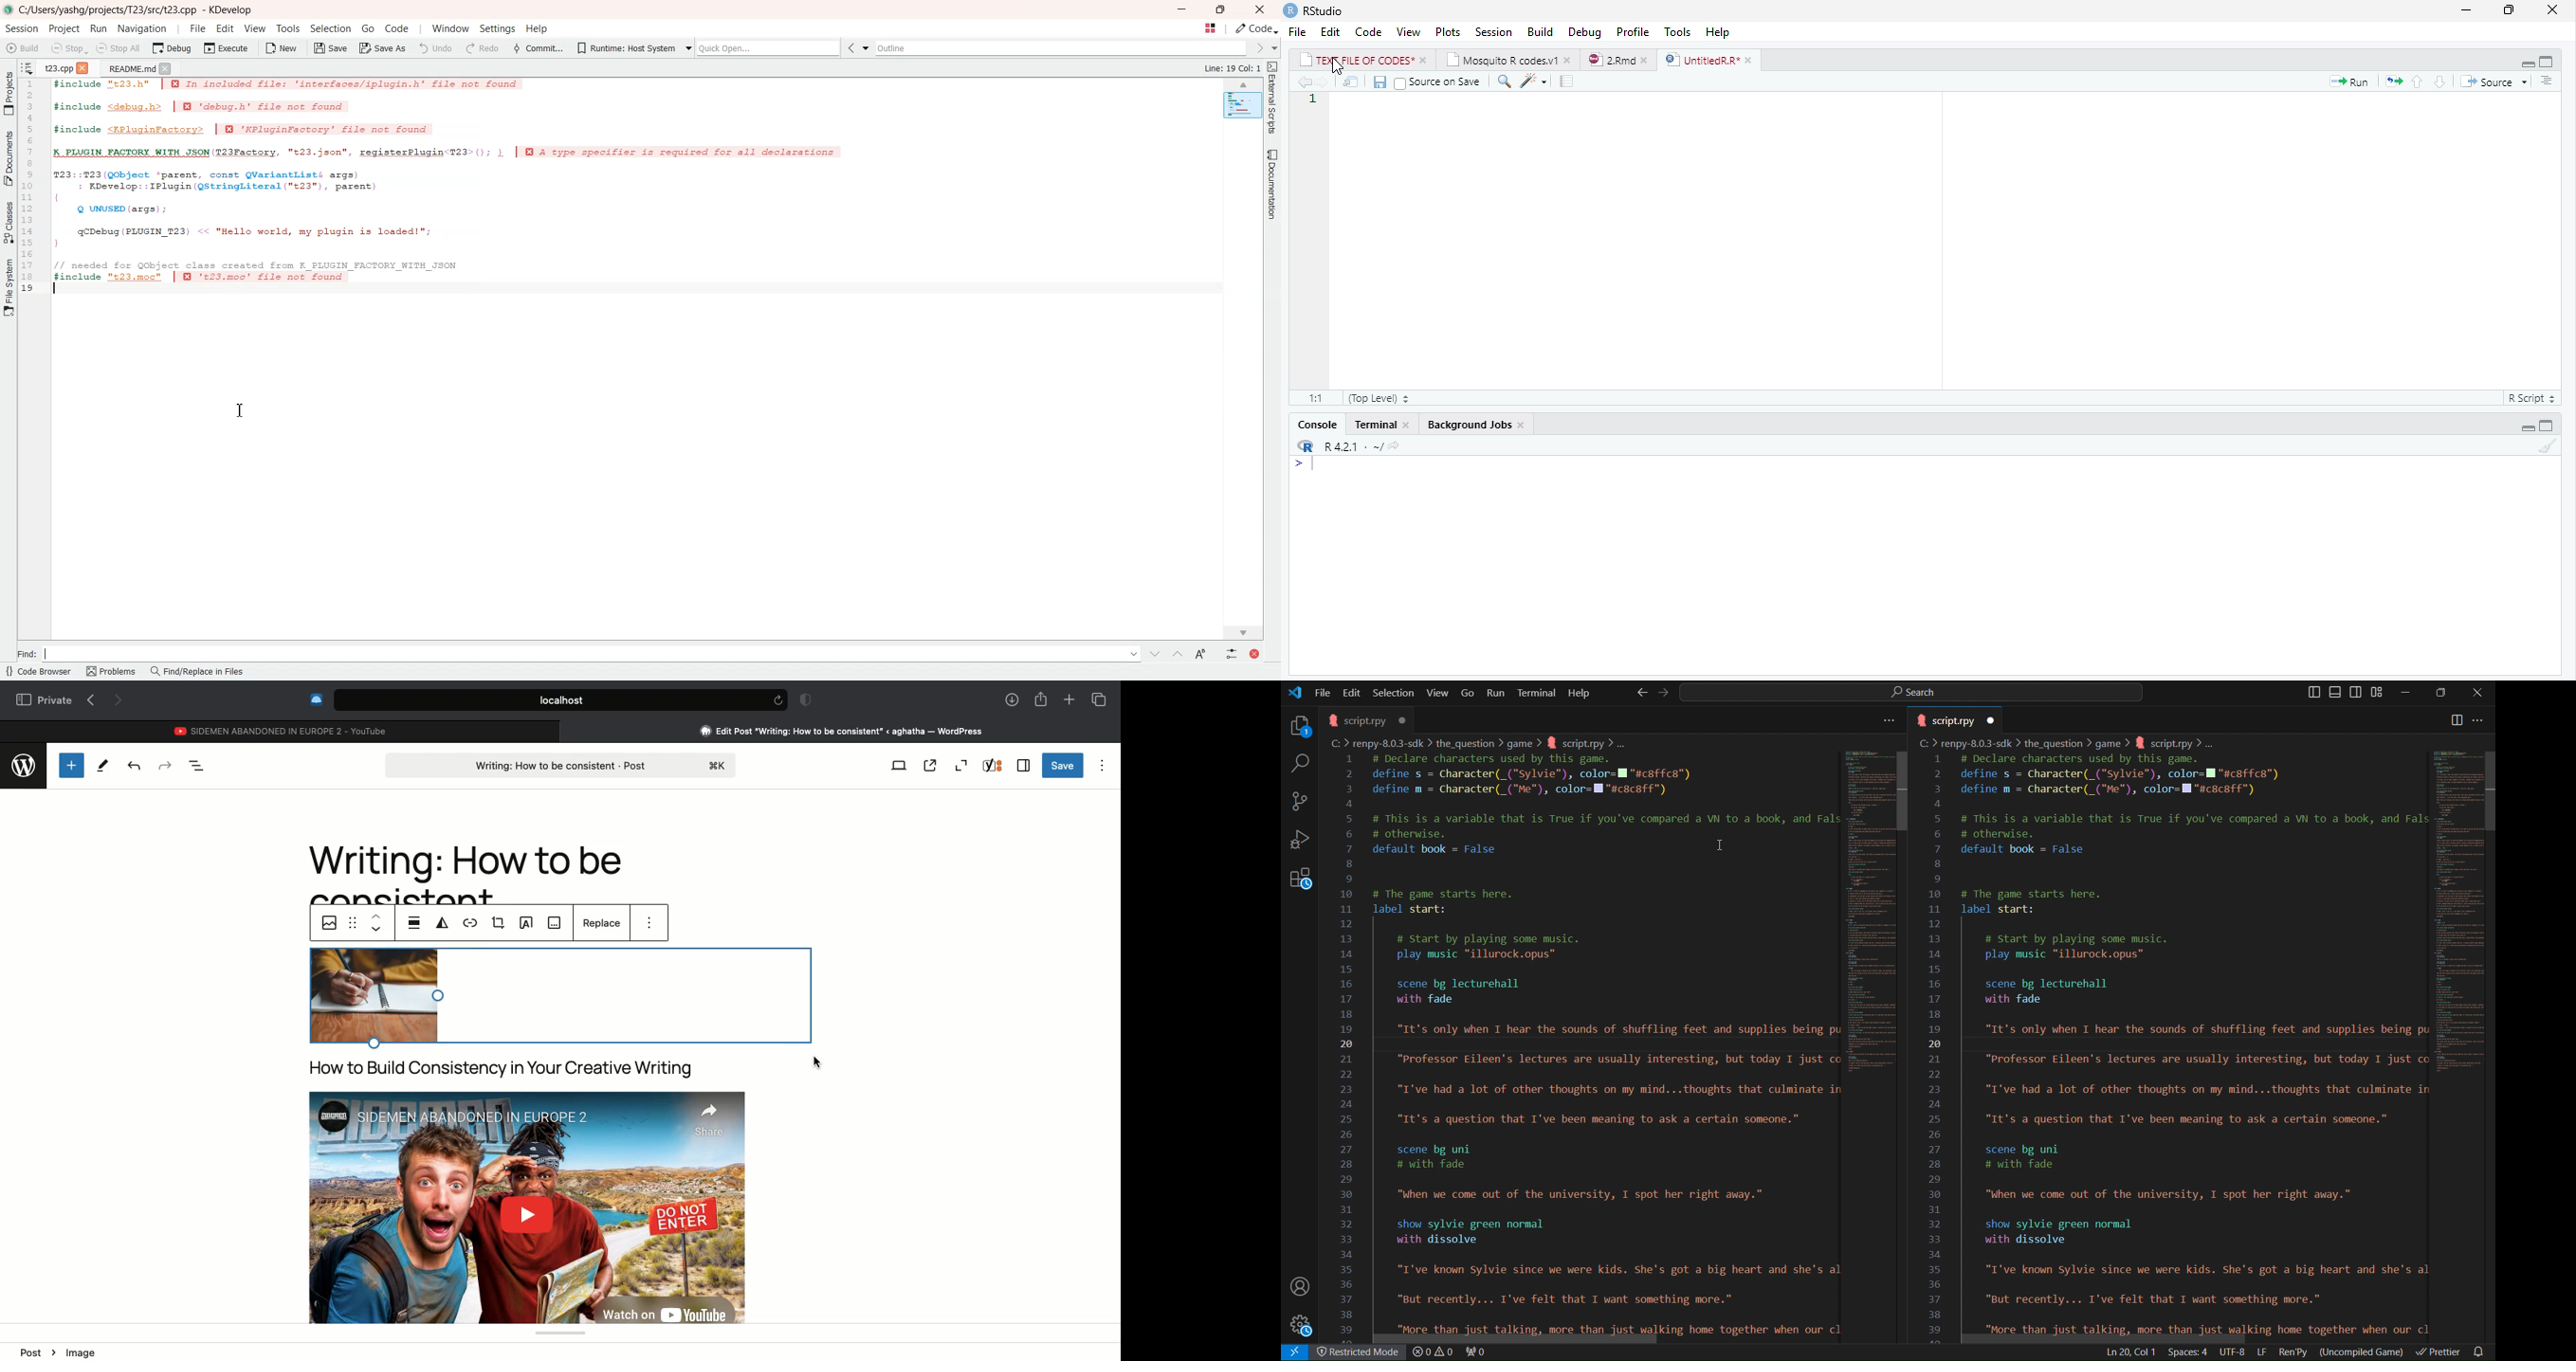  I want to click on replace, so click(602, 922).